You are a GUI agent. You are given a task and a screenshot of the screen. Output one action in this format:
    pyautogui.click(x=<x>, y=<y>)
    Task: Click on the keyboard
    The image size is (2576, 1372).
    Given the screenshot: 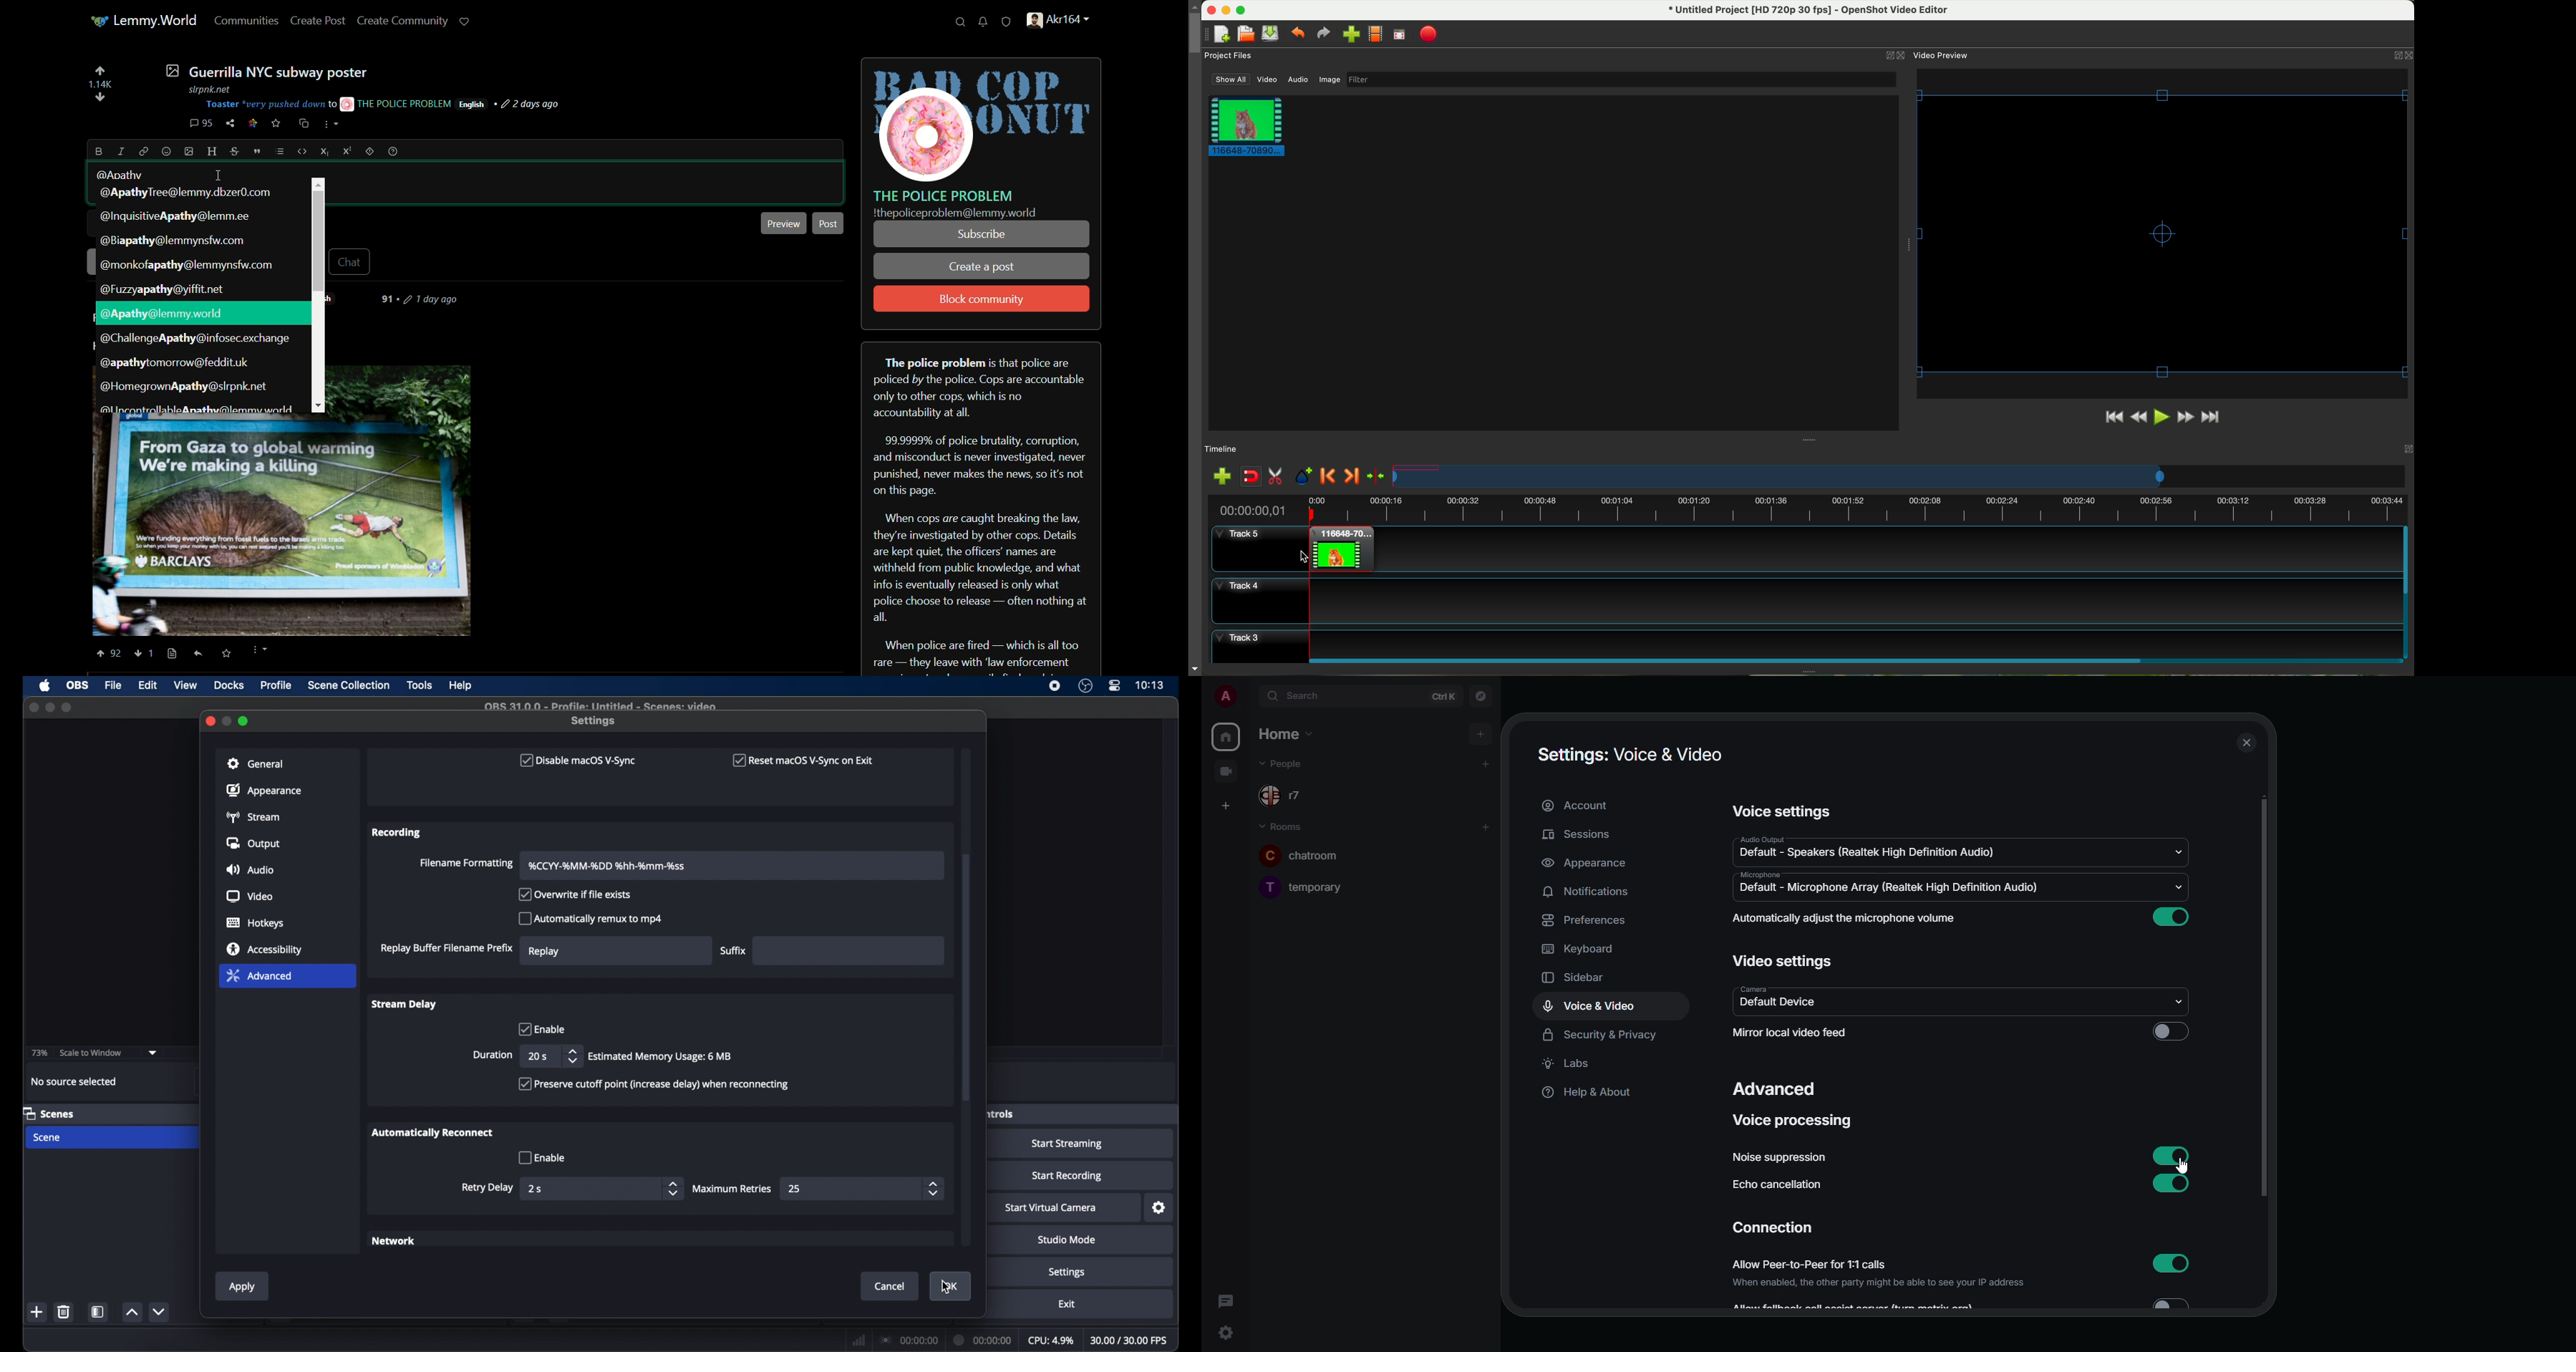 What is the action you would take?
    pyautogui.click(x=1582, y=949)
    